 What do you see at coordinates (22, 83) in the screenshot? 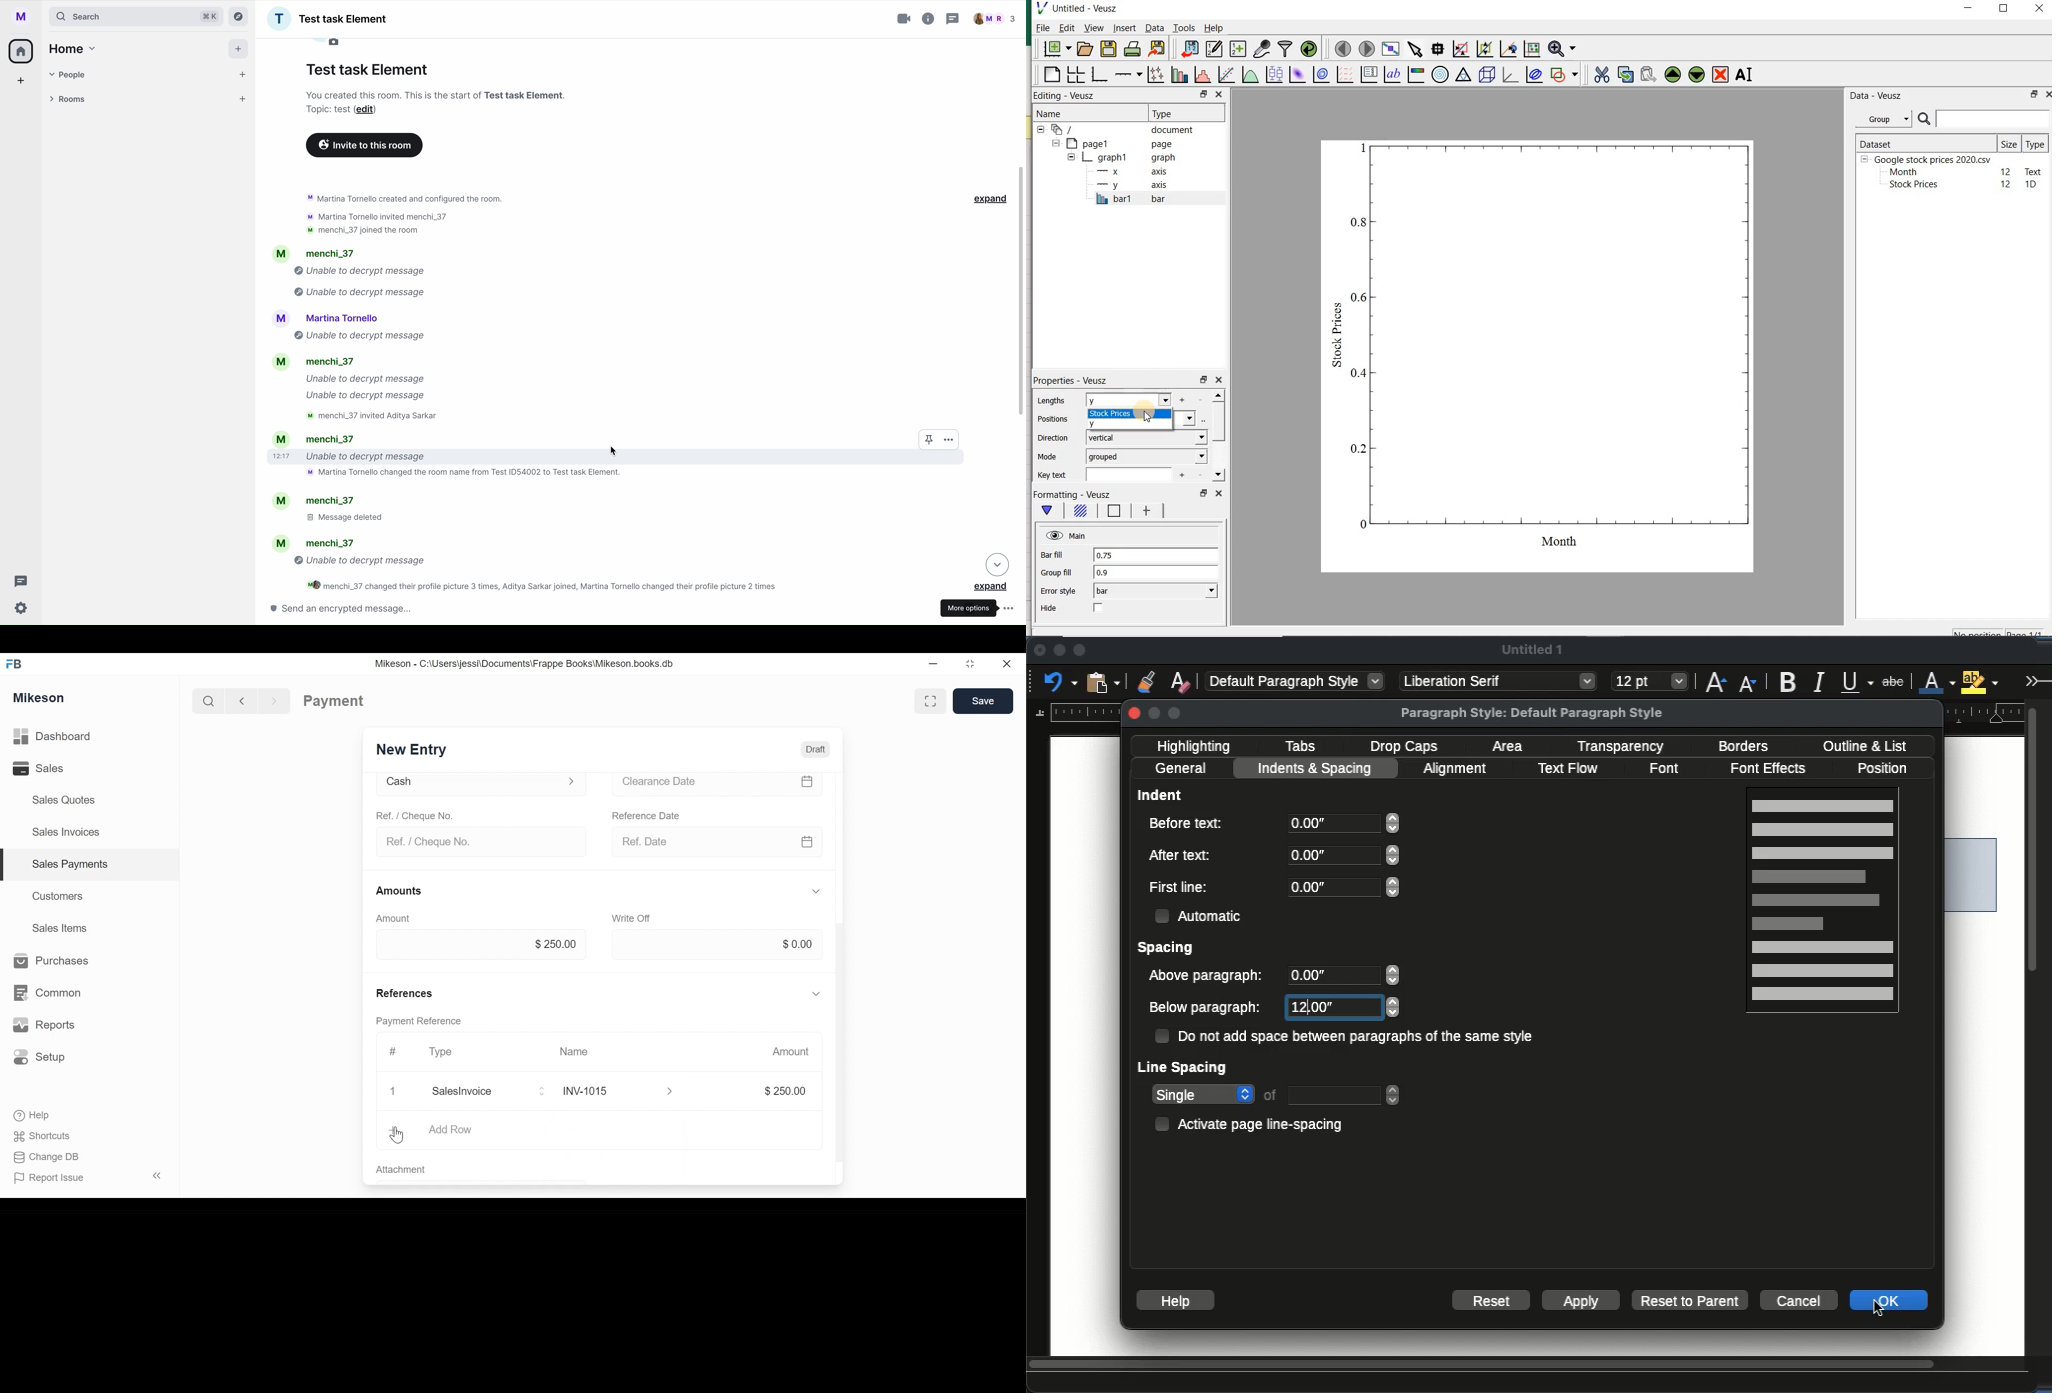
I see `add` at bounding box center [22, 83].